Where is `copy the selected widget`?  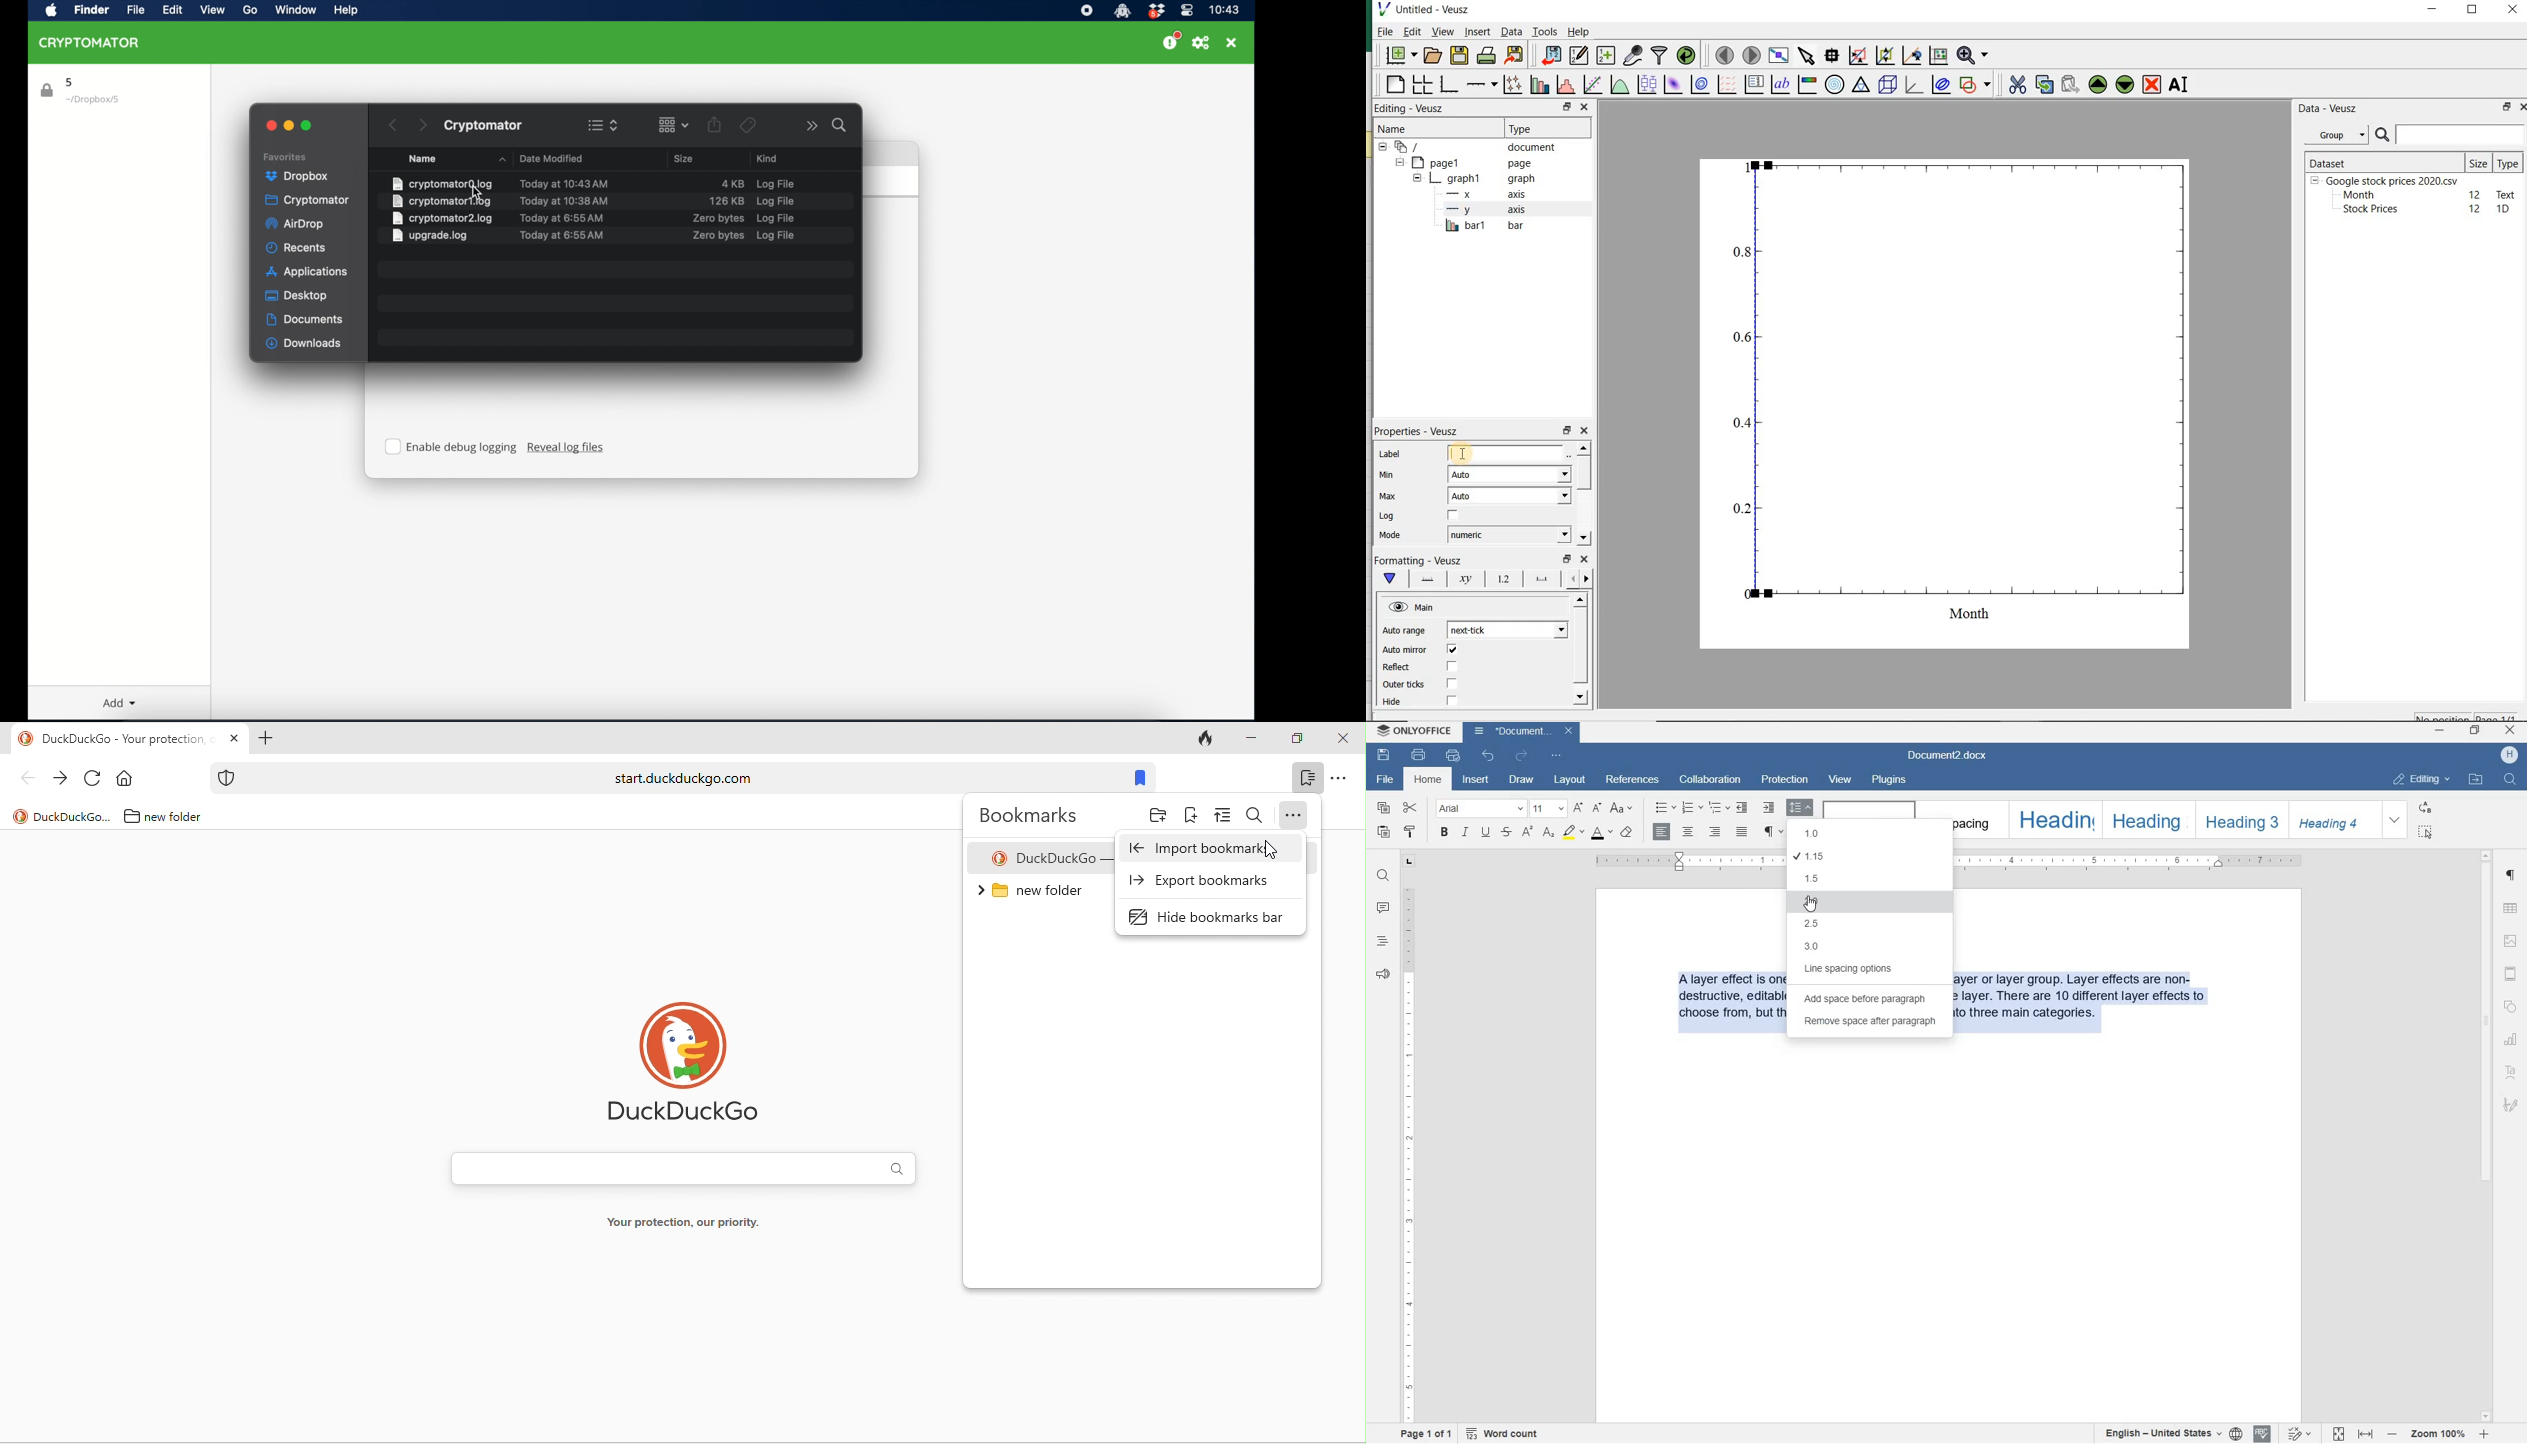 copy the selected widget is located at coordinates (2044, 85).